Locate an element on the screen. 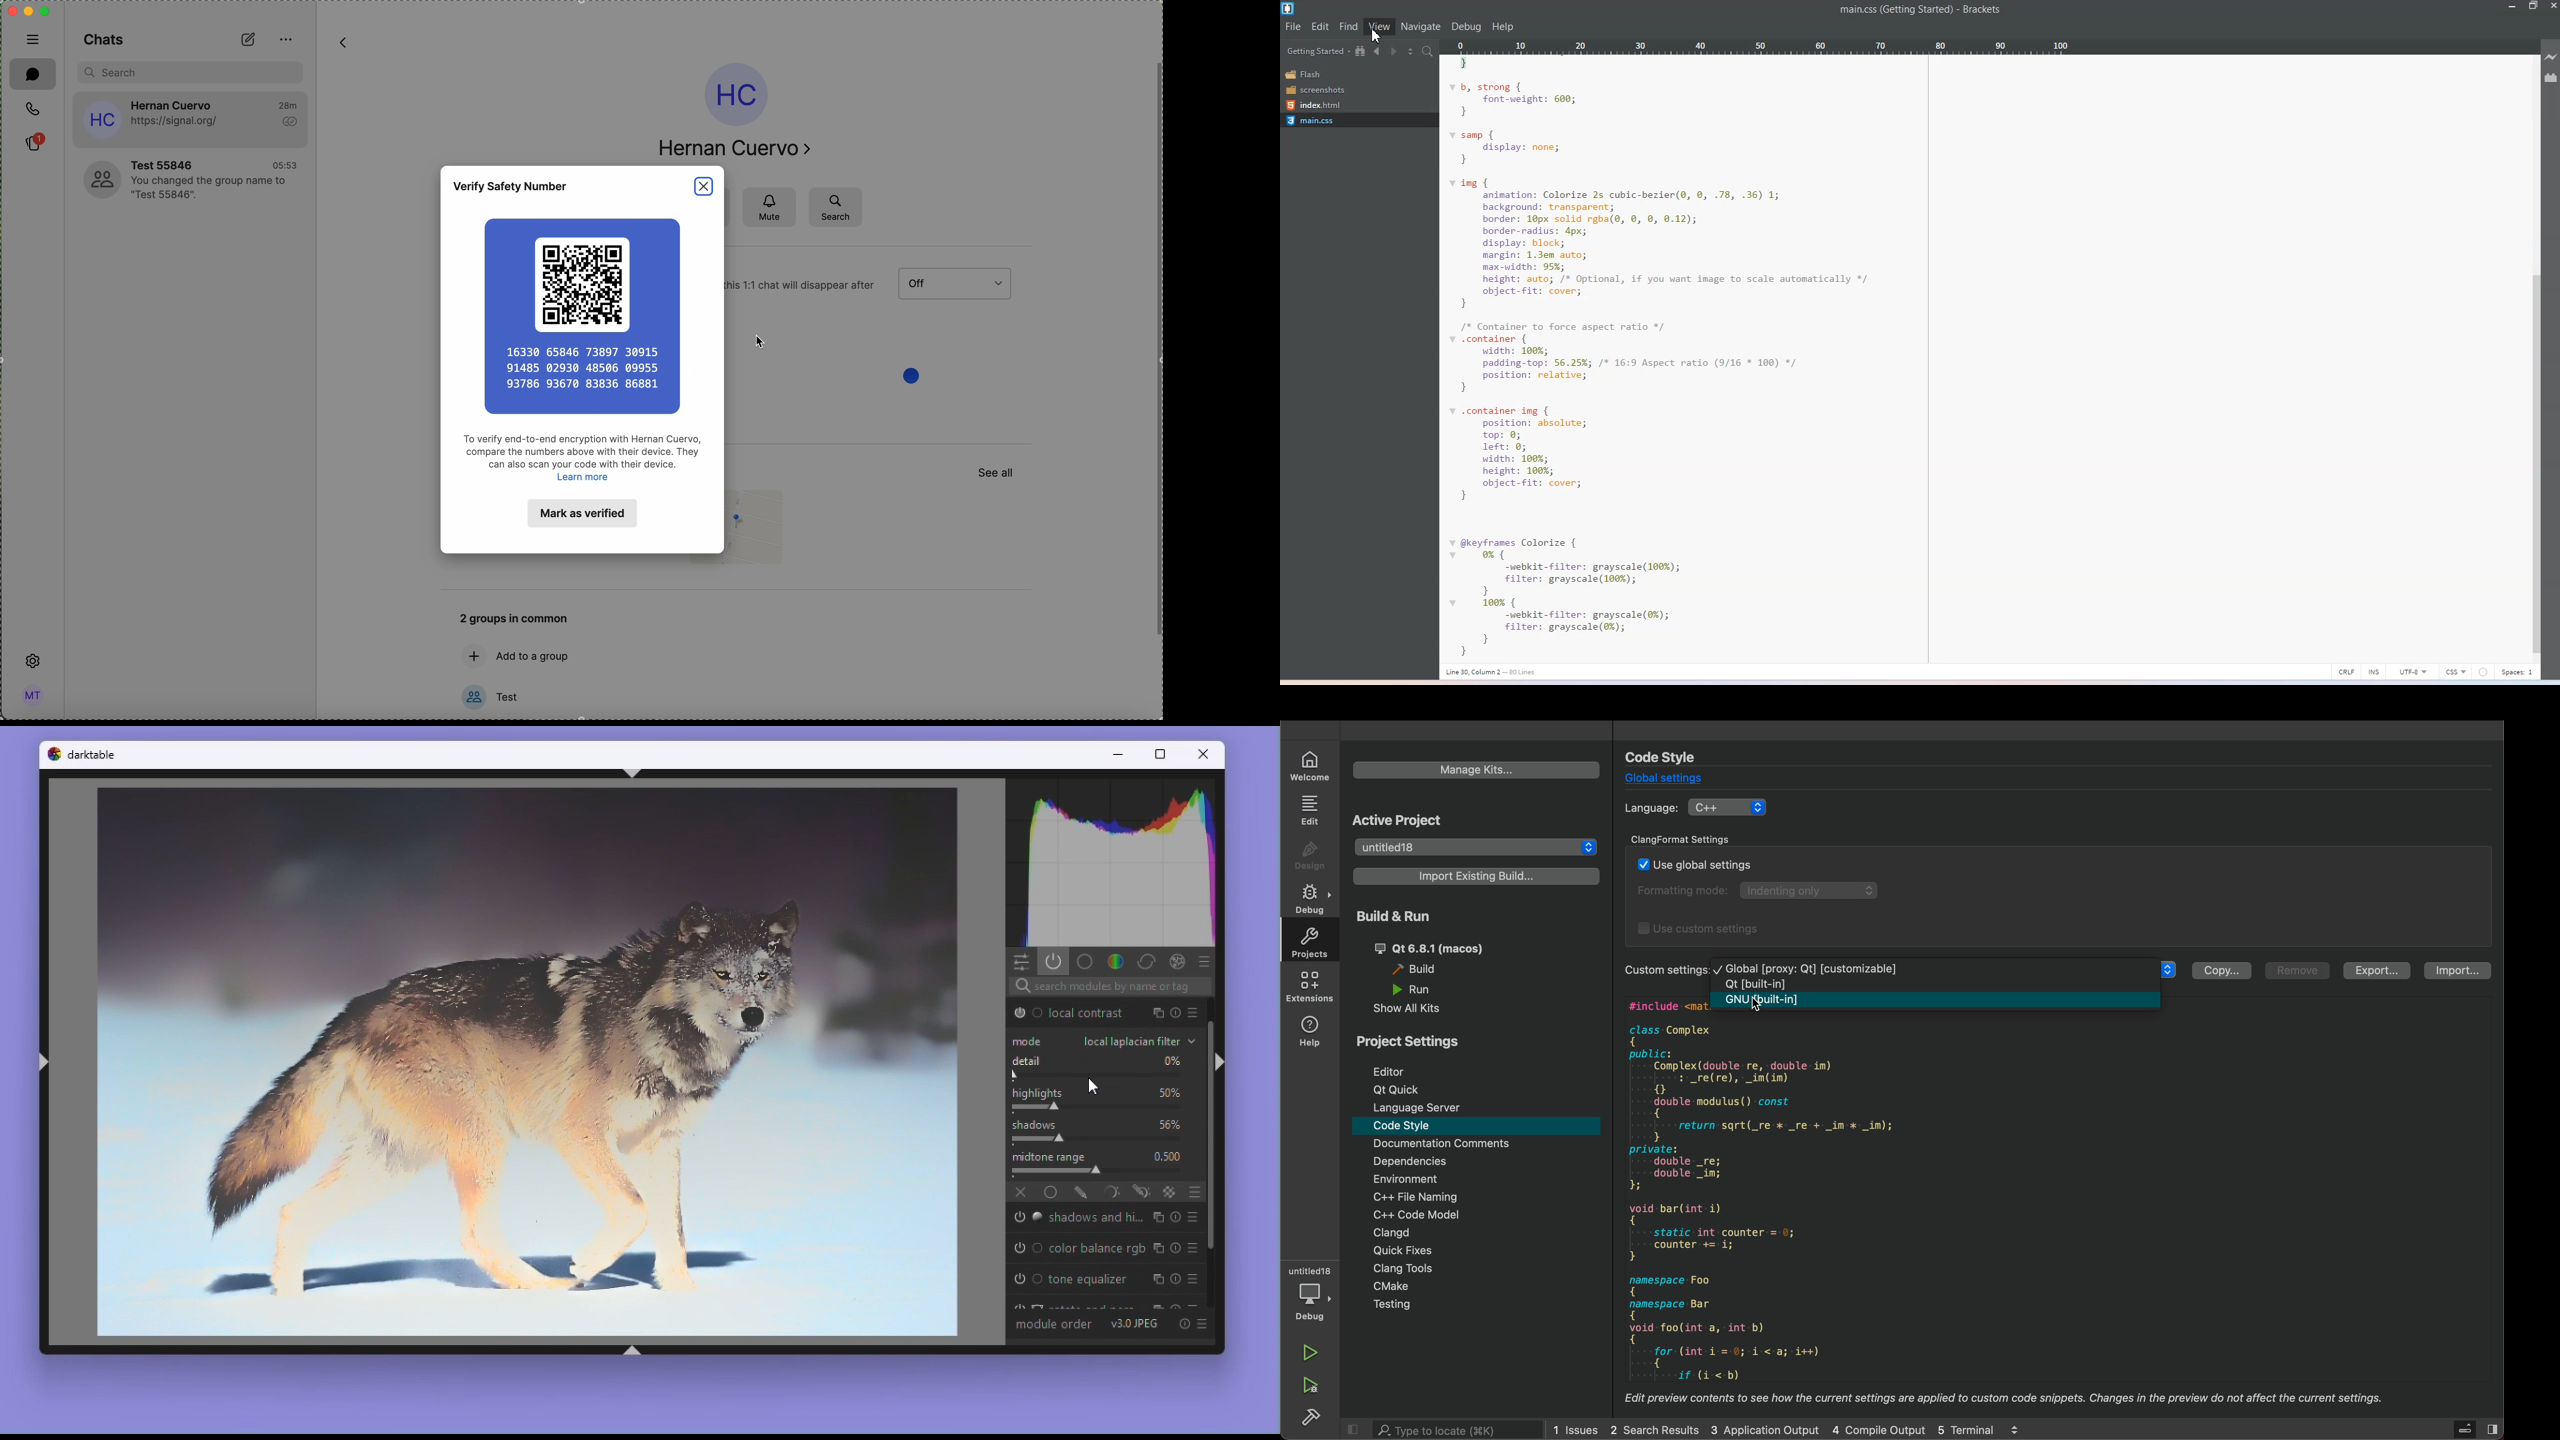 The height and width of the screenshot is (1456, 2576). index.html is located at coordinates (1320, 104).